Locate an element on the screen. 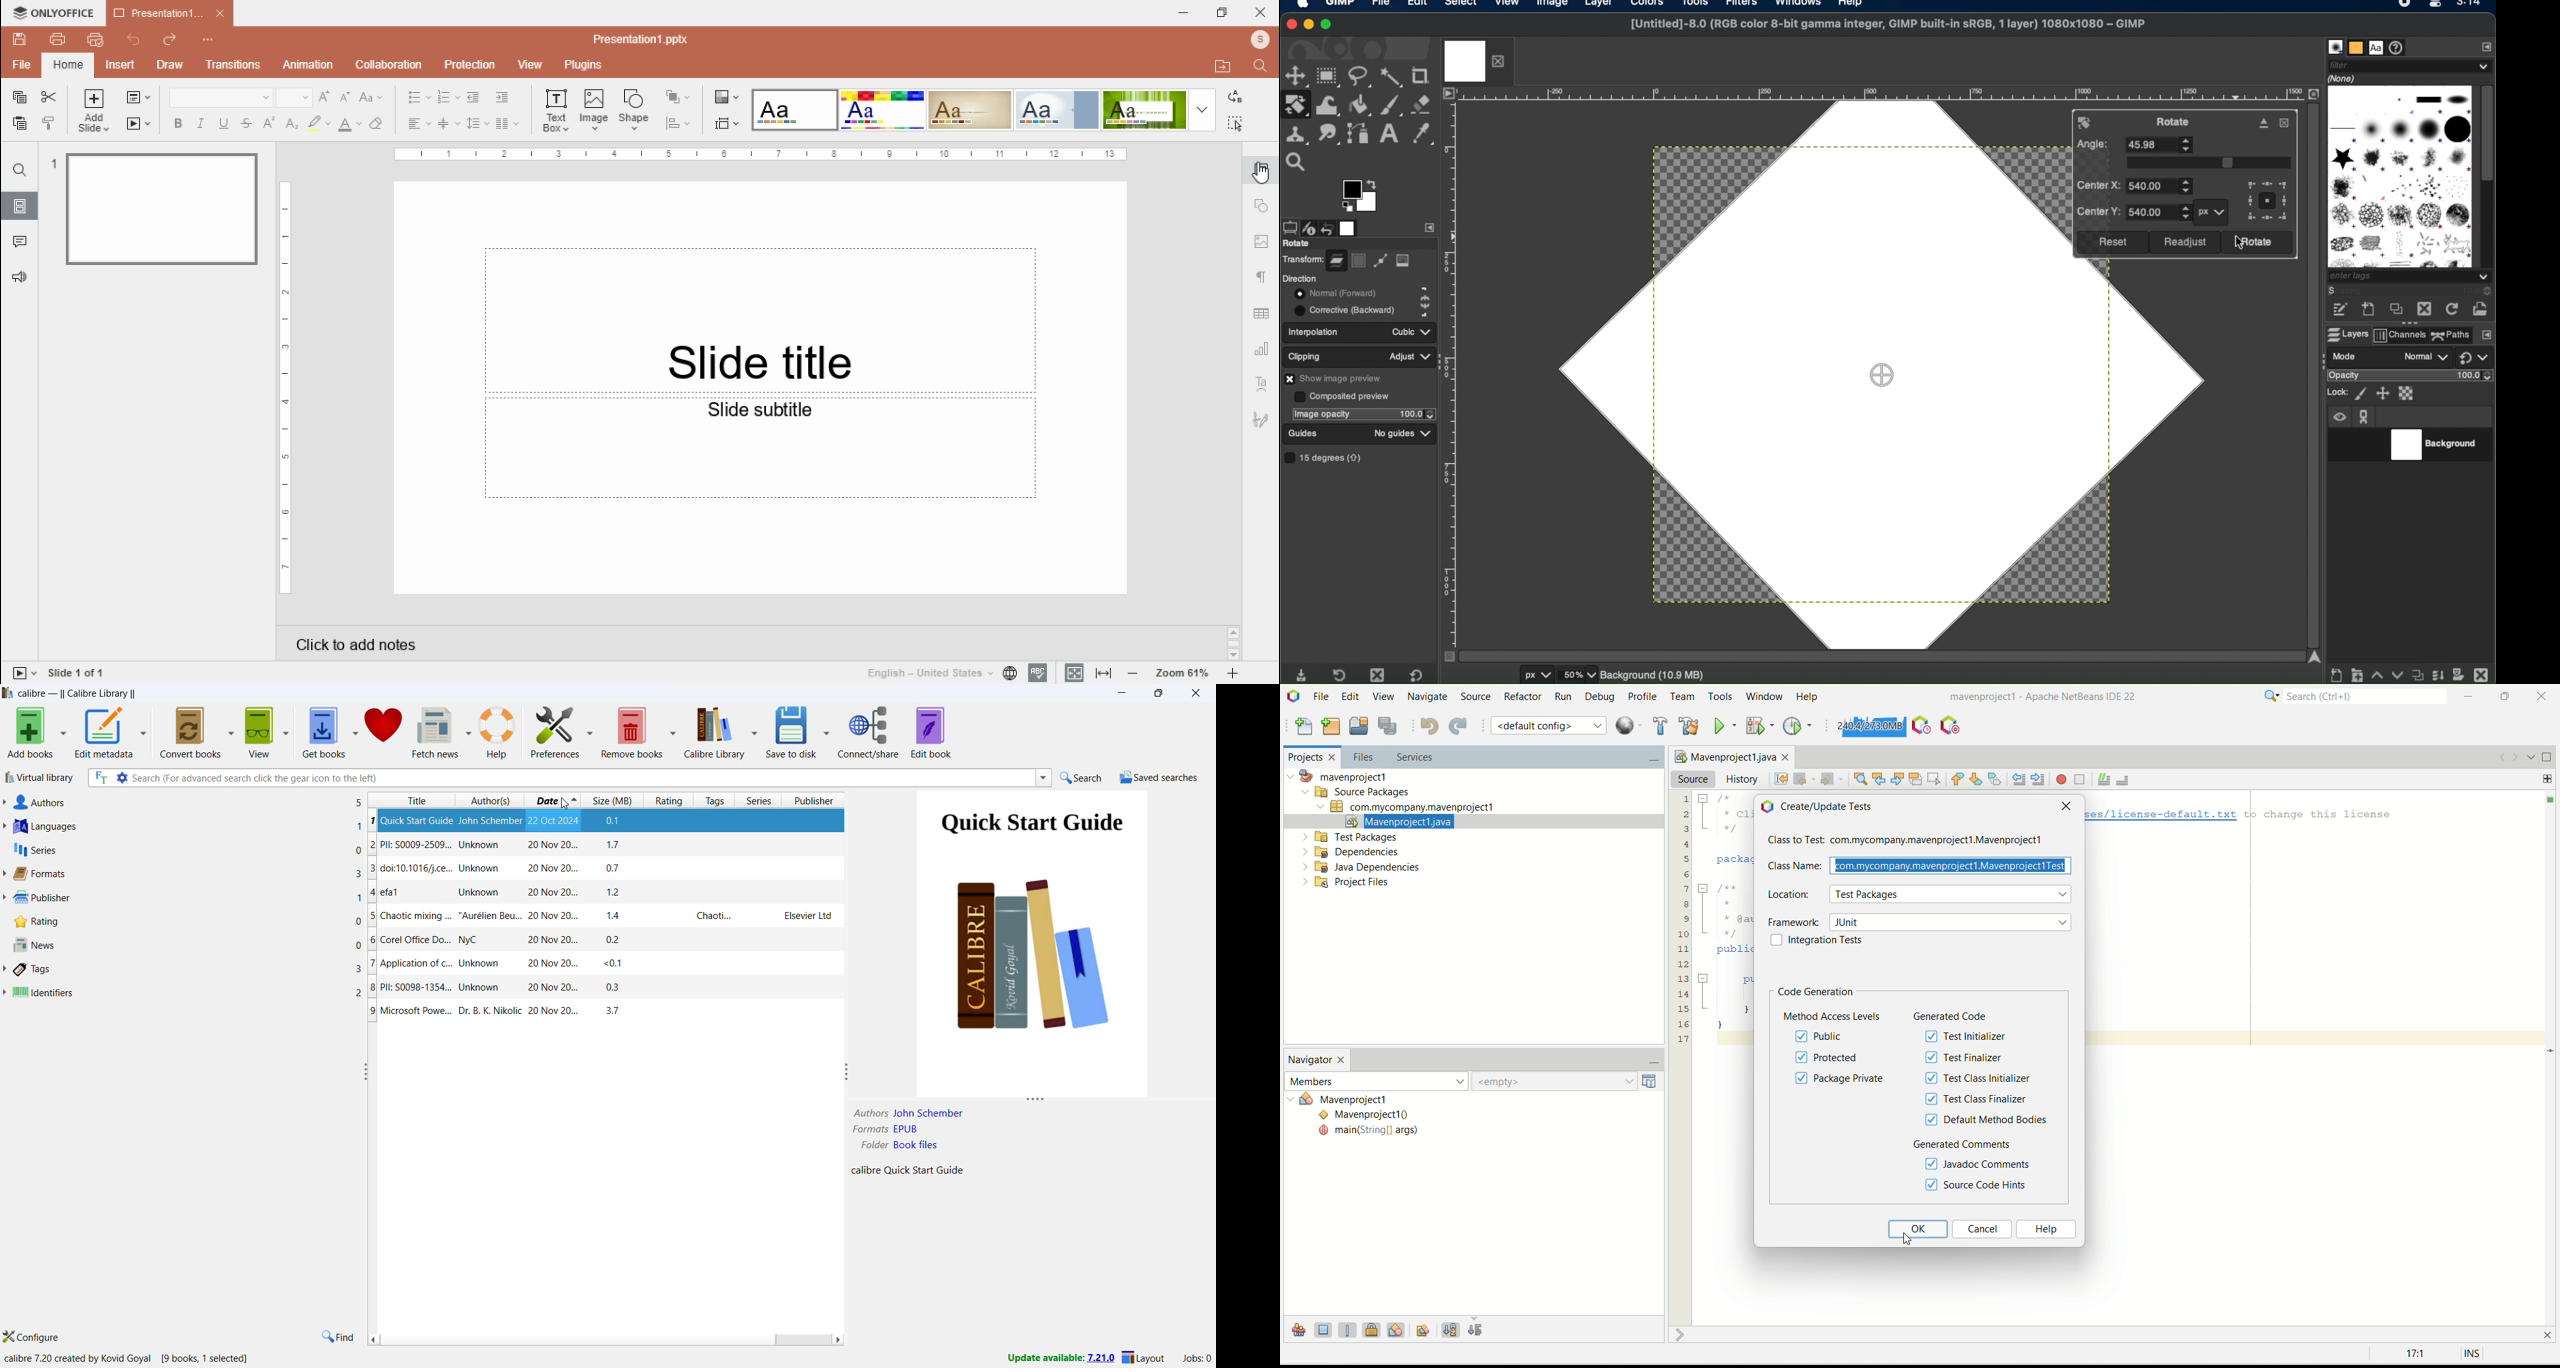 The height and width of the screenshot is (1372, 2576). rotate is located at coordinates (2086, 123).